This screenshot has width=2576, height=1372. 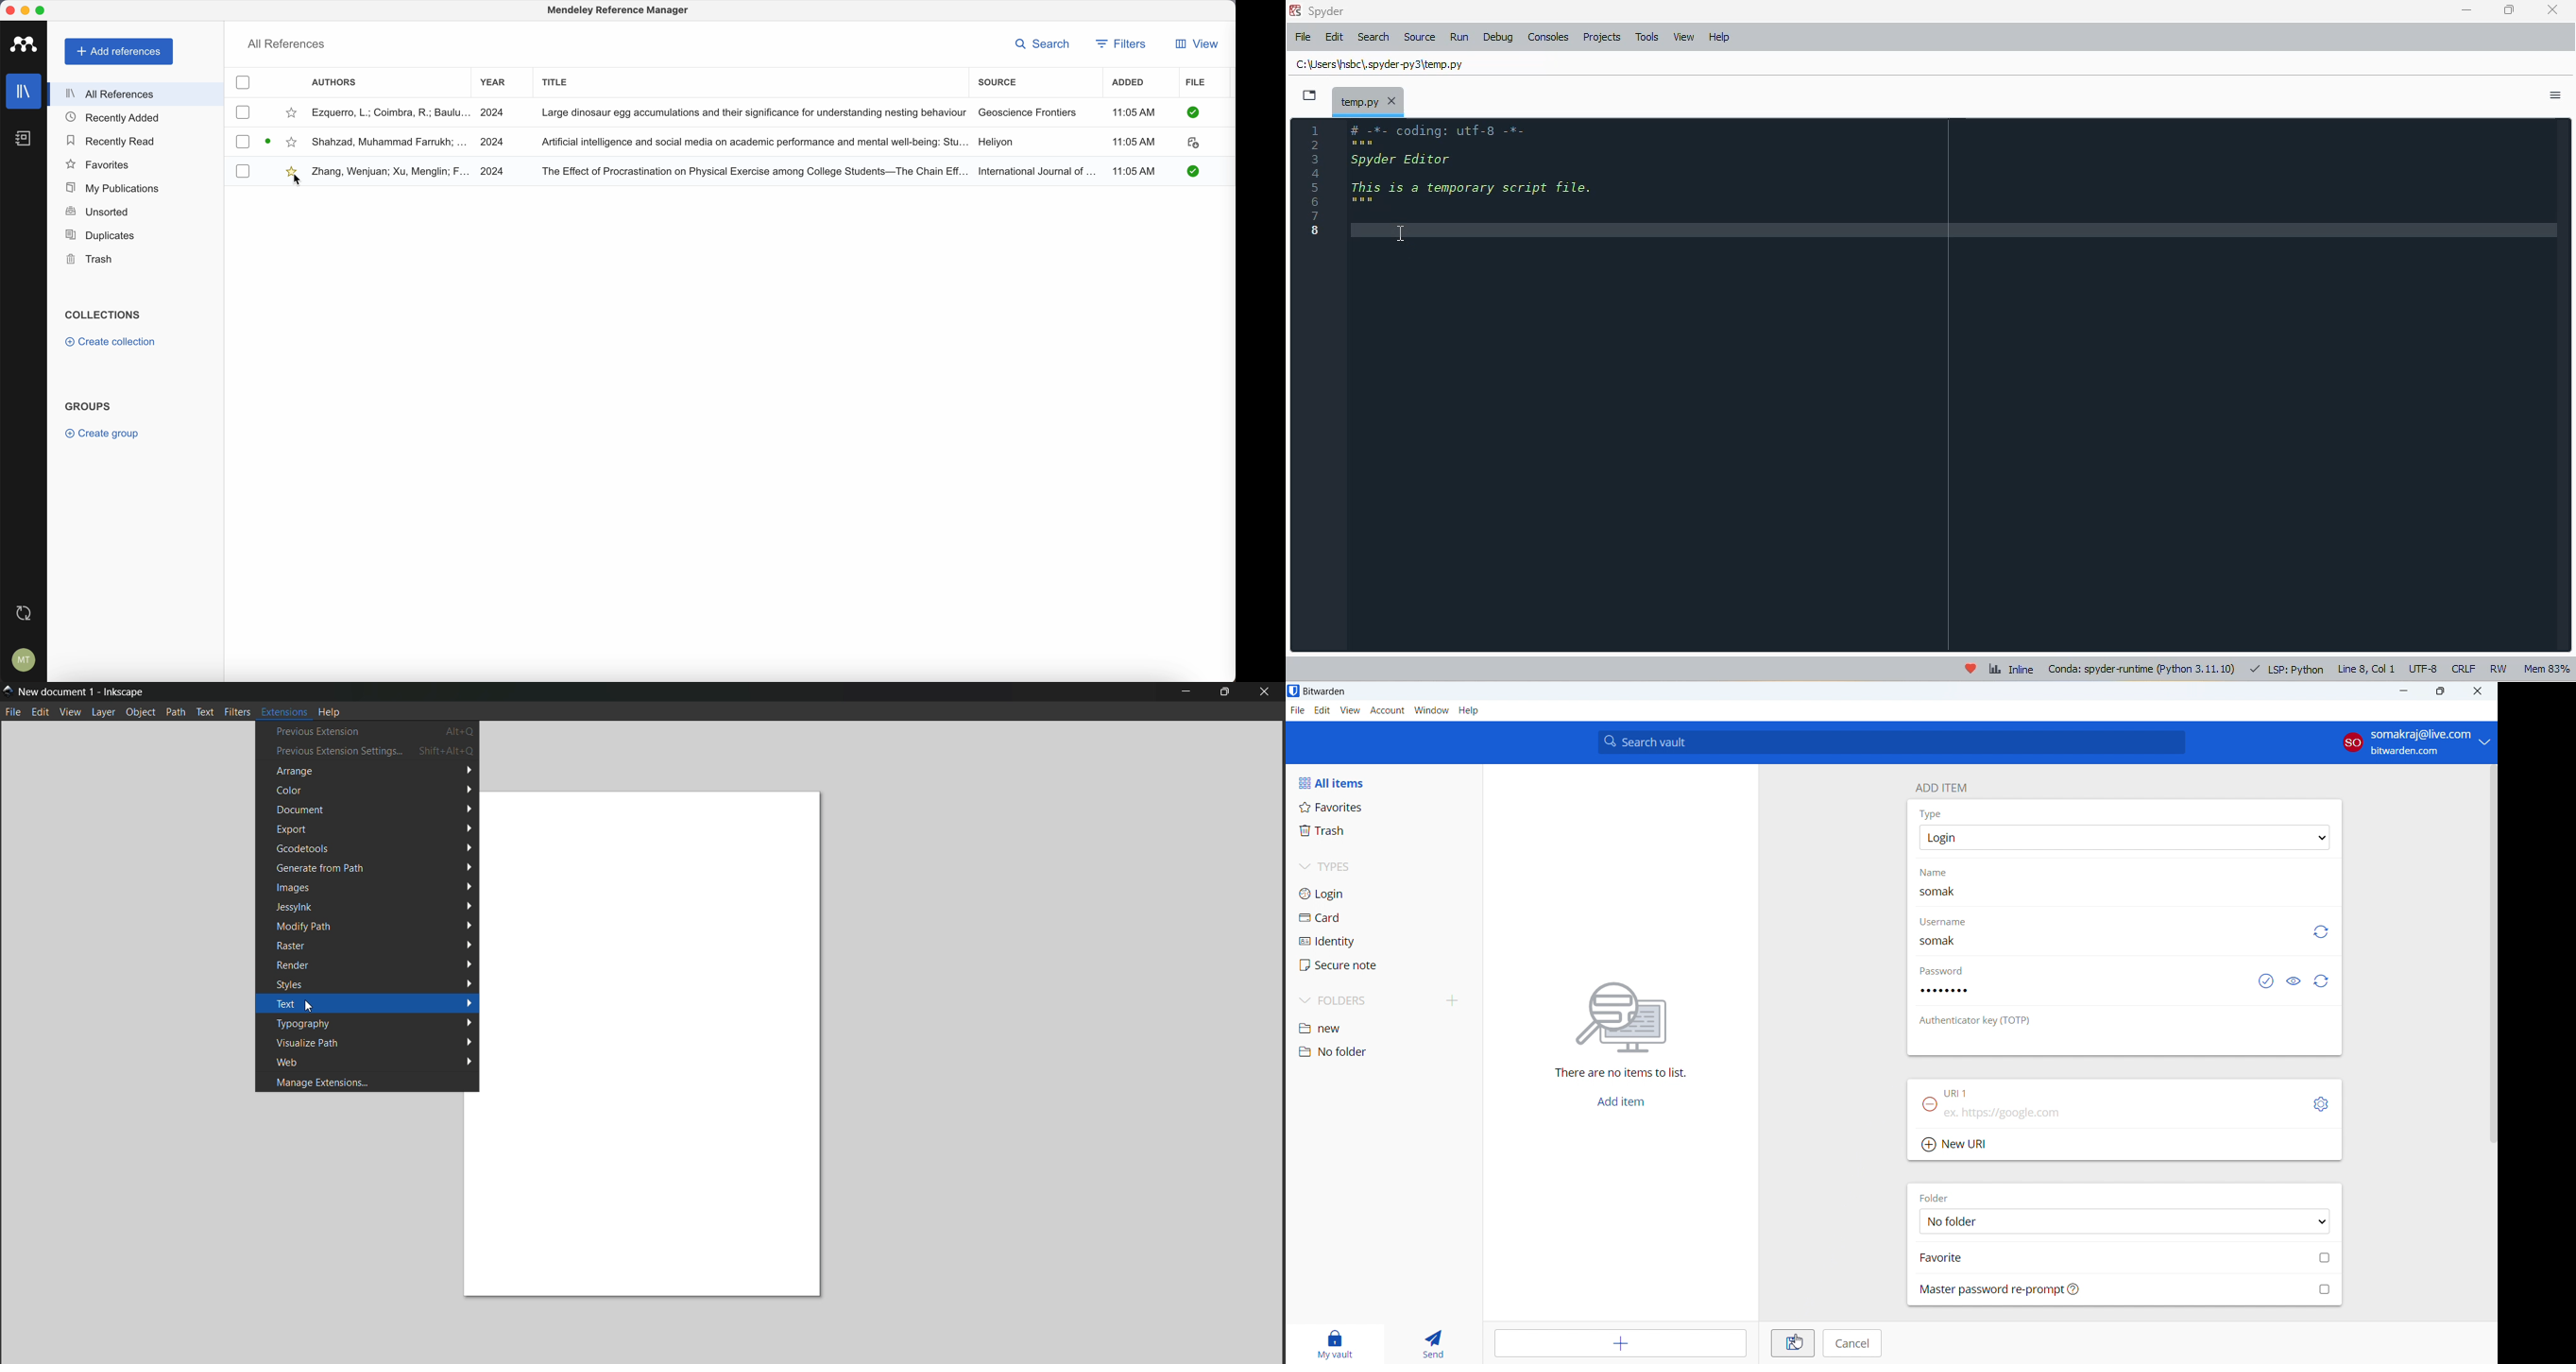 I want to click on account, so click(x=2416, y=743).